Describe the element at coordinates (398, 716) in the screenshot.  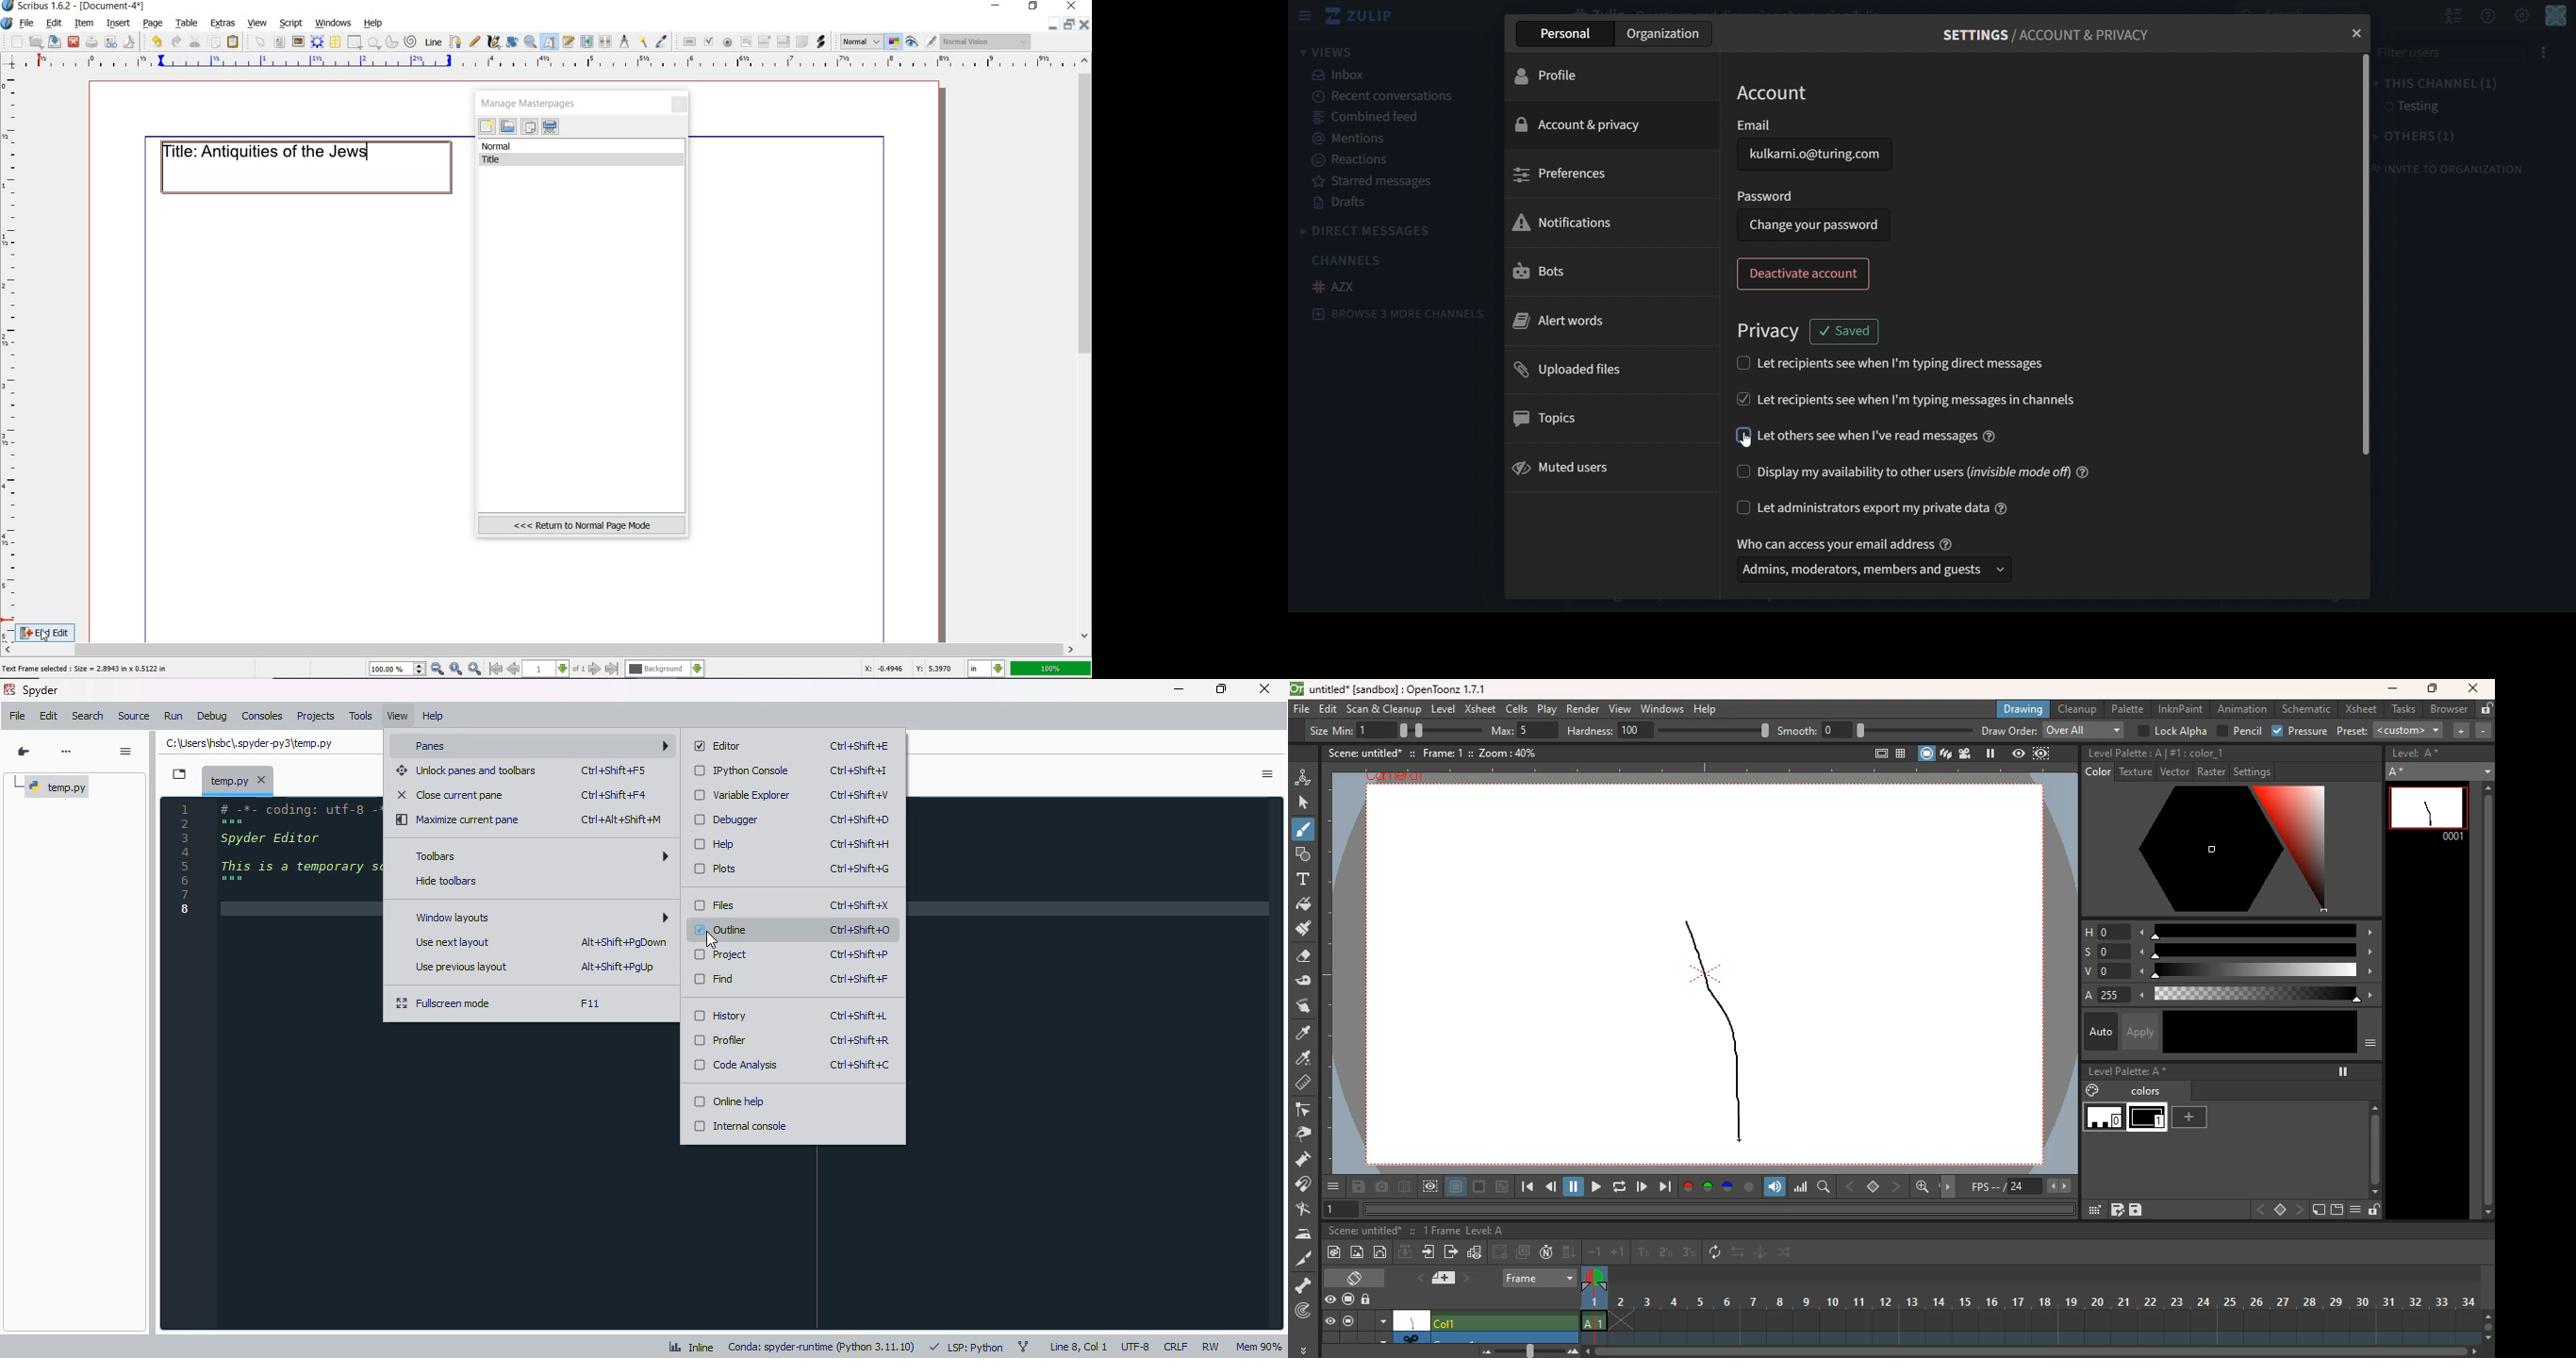
I see `view` at that location.